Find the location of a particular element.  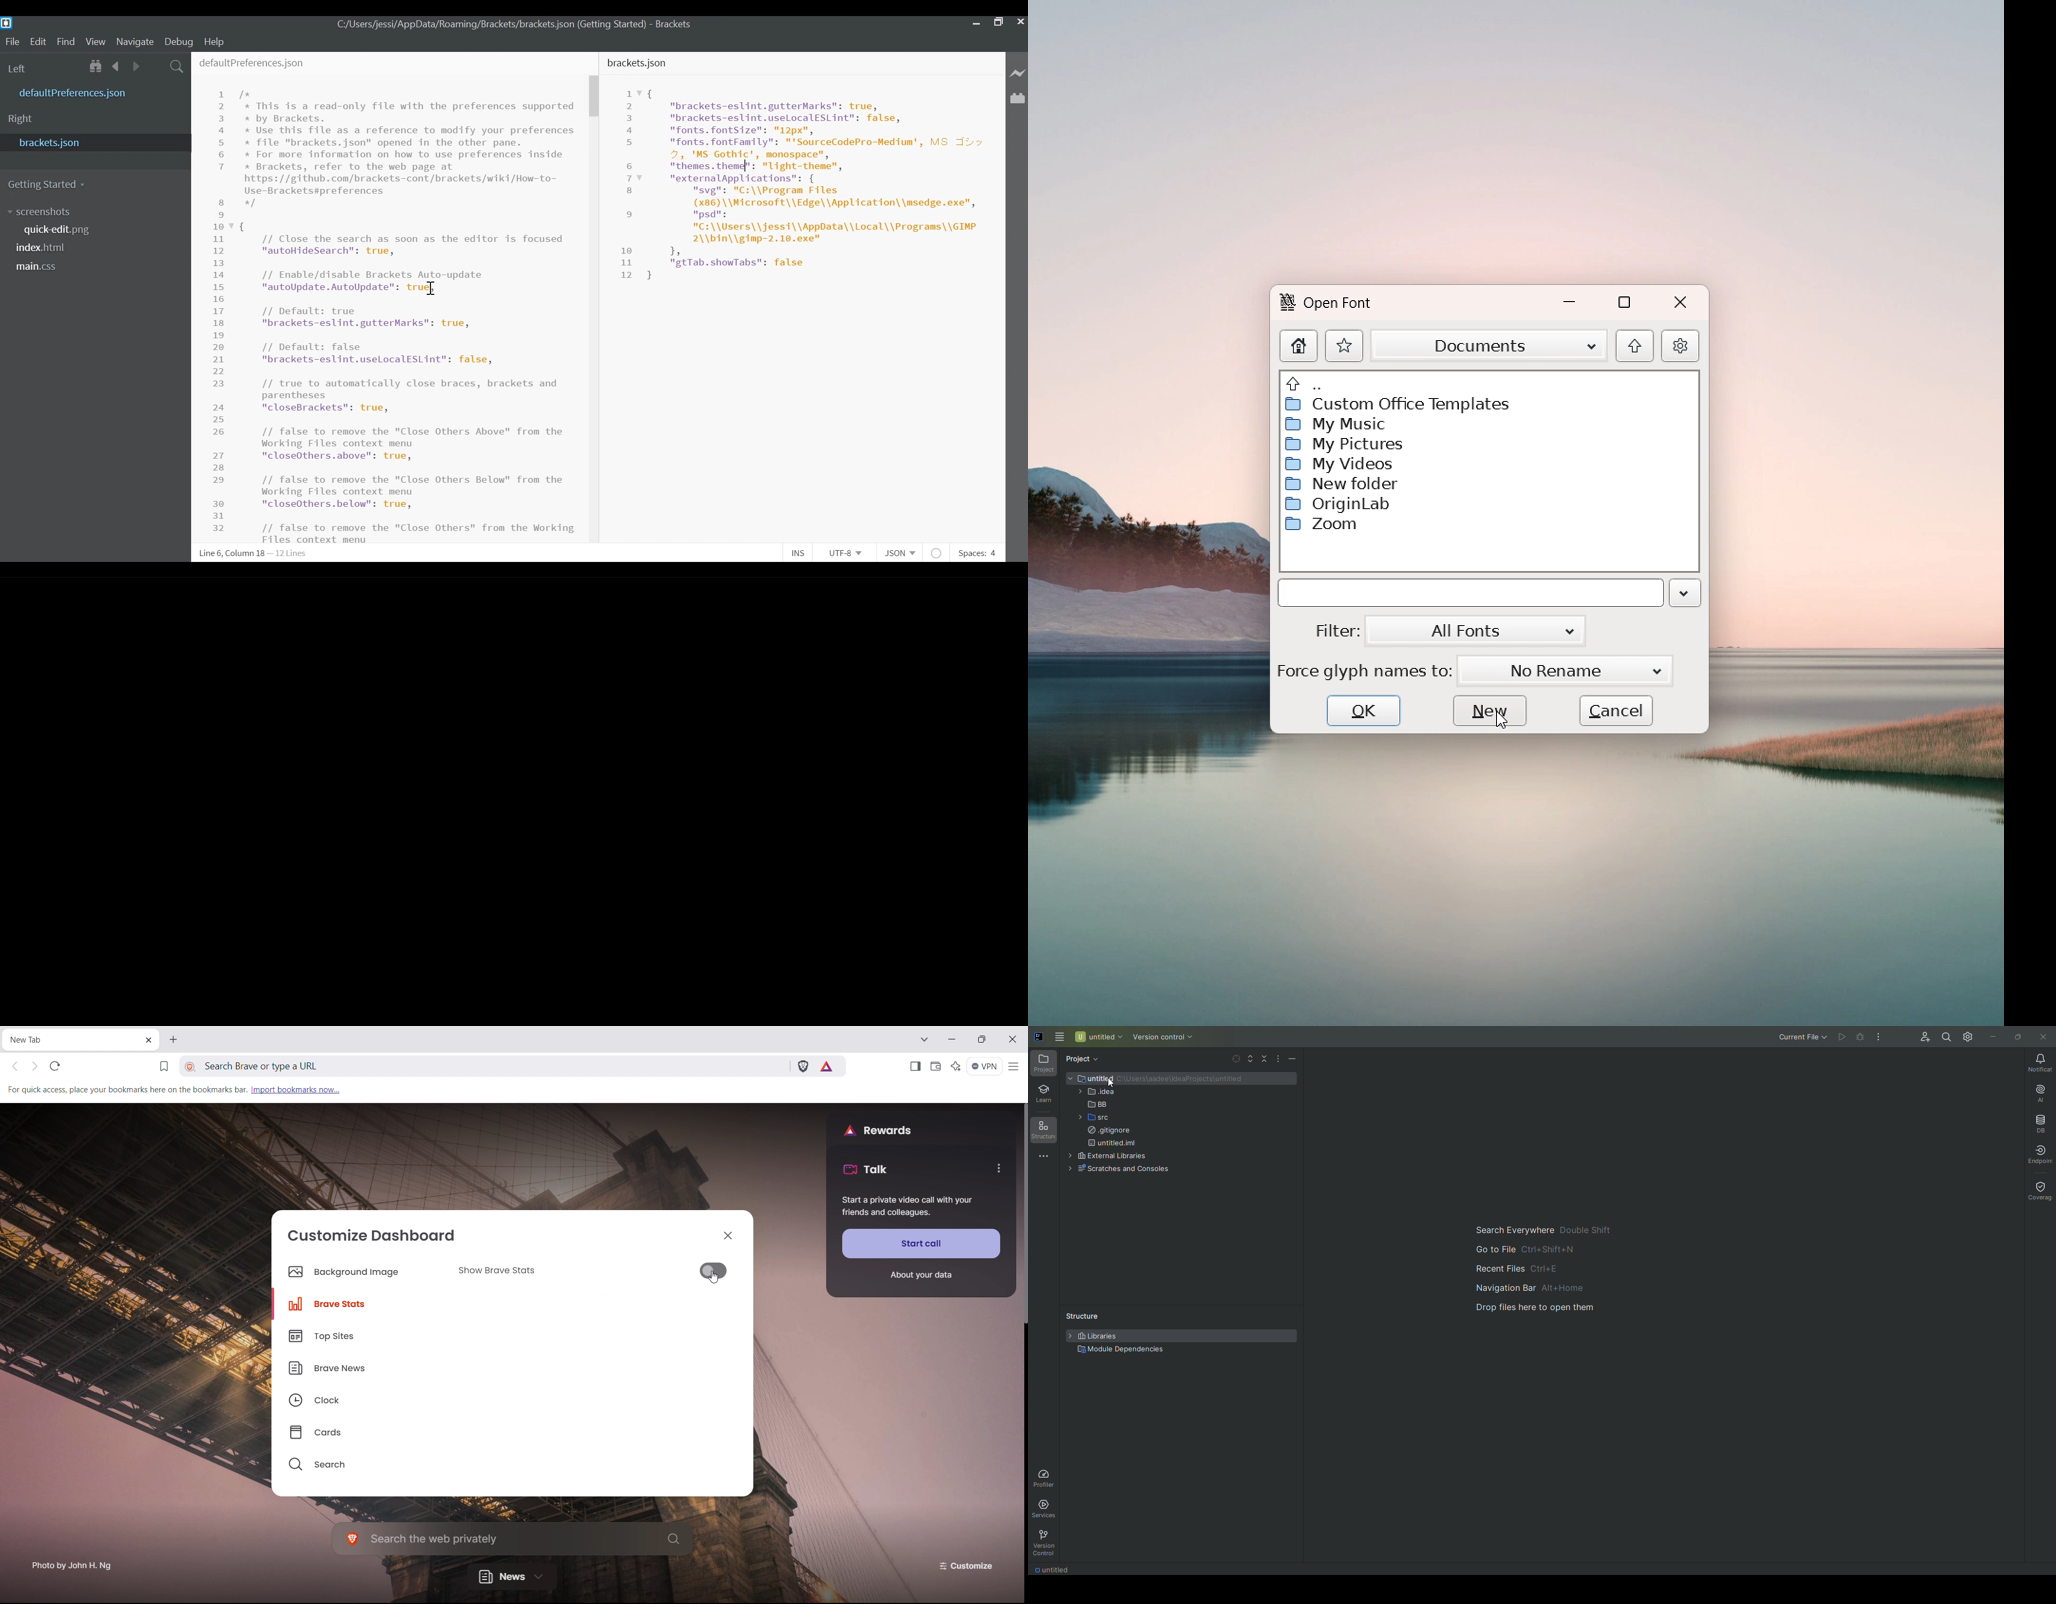

options is located at coordinates (997, 1168).